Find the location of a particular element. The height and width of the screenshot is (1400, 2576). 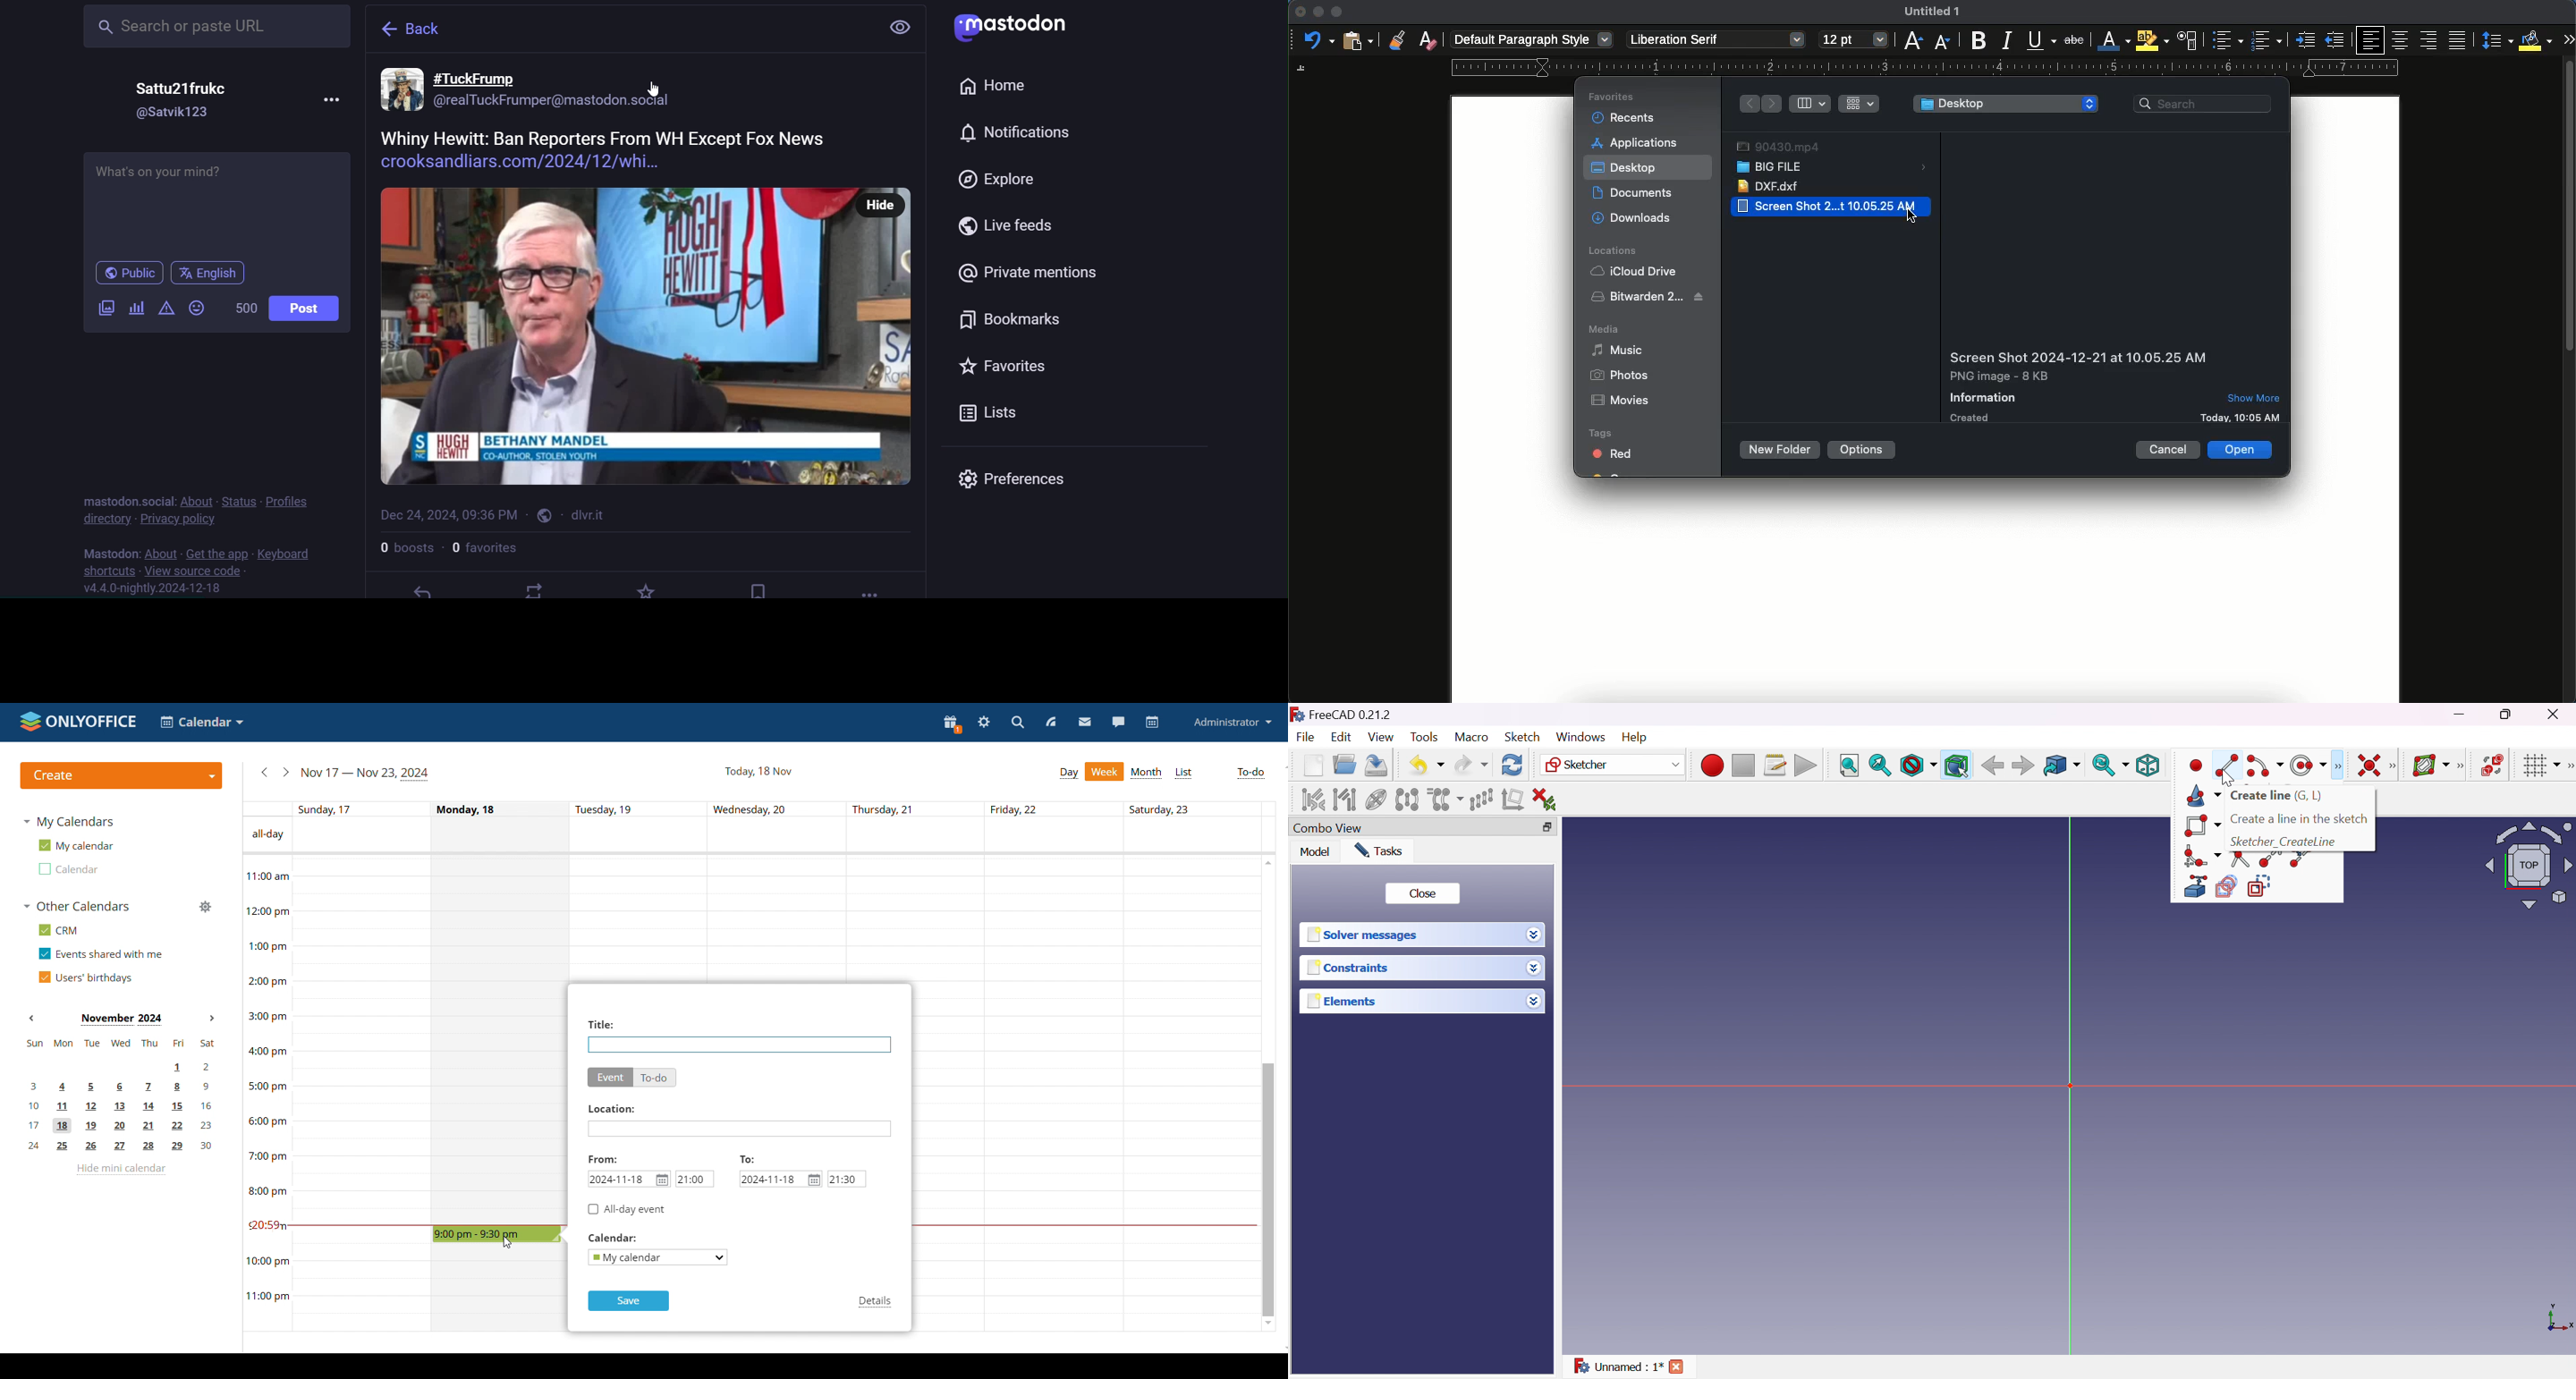

paragraph spacing is located at coordinates (2494, 40).